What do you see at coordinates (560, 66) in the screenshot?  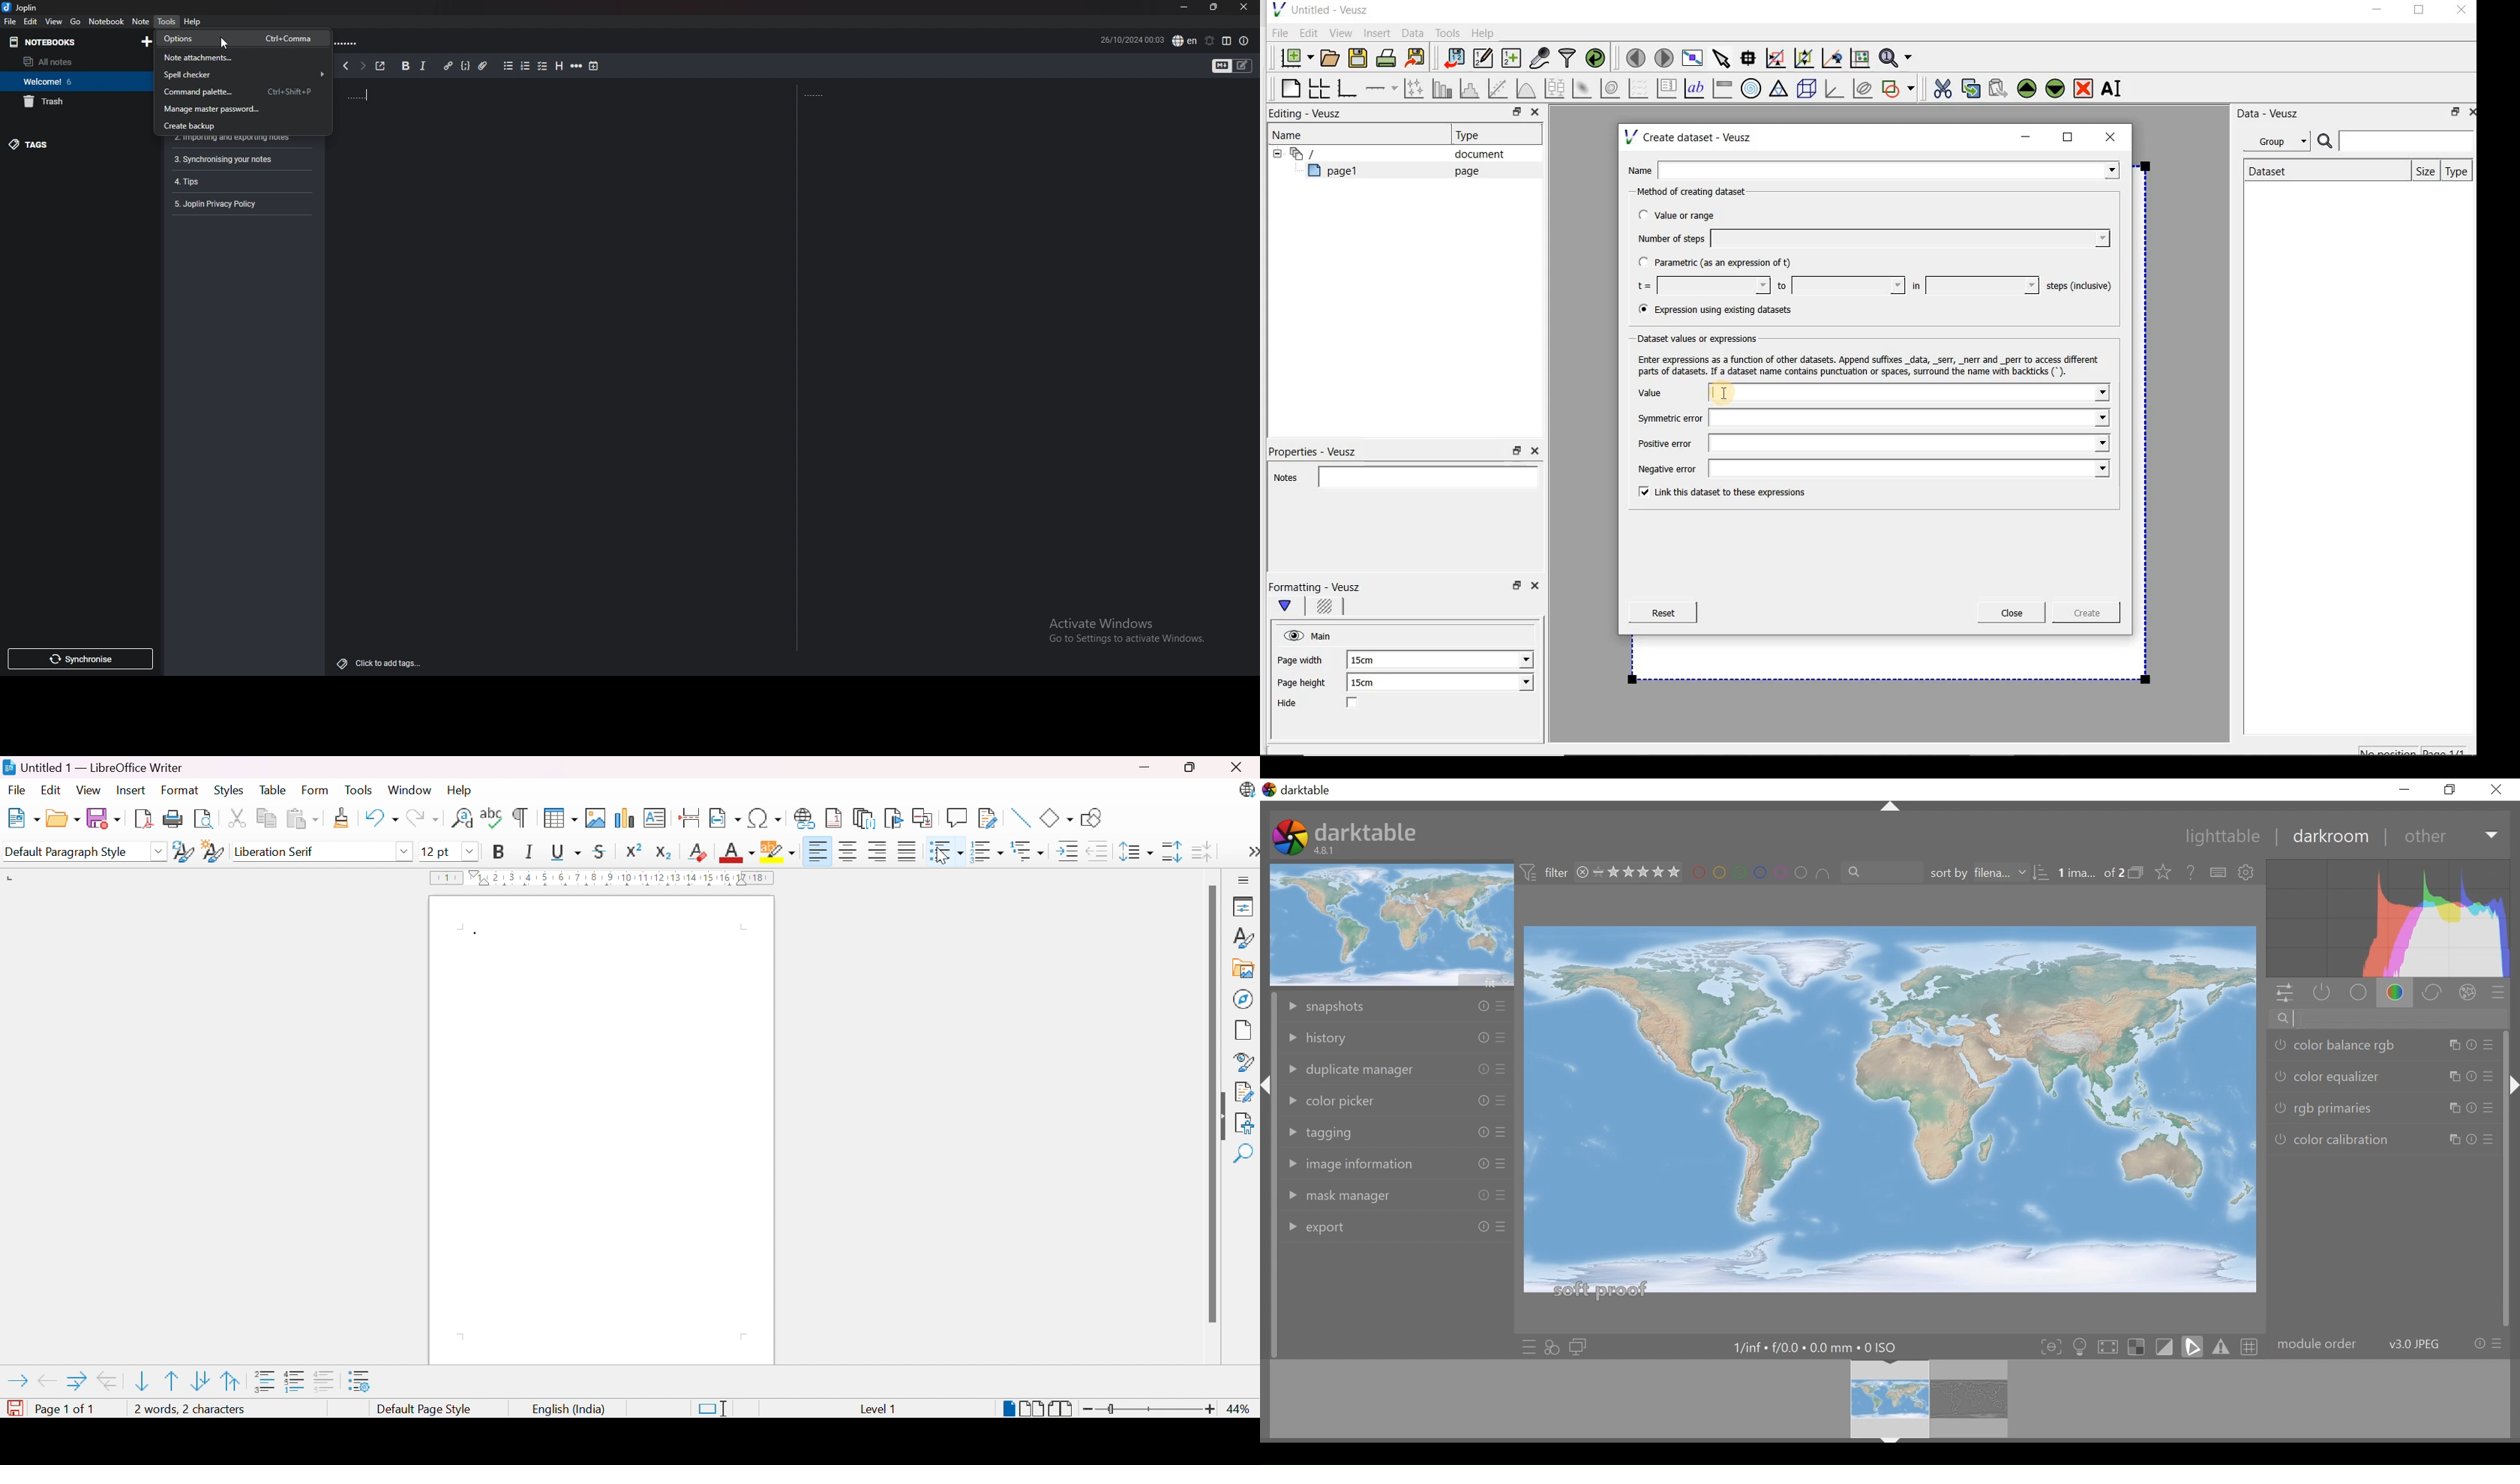 I see `heading` at bounding box center [560, 66].